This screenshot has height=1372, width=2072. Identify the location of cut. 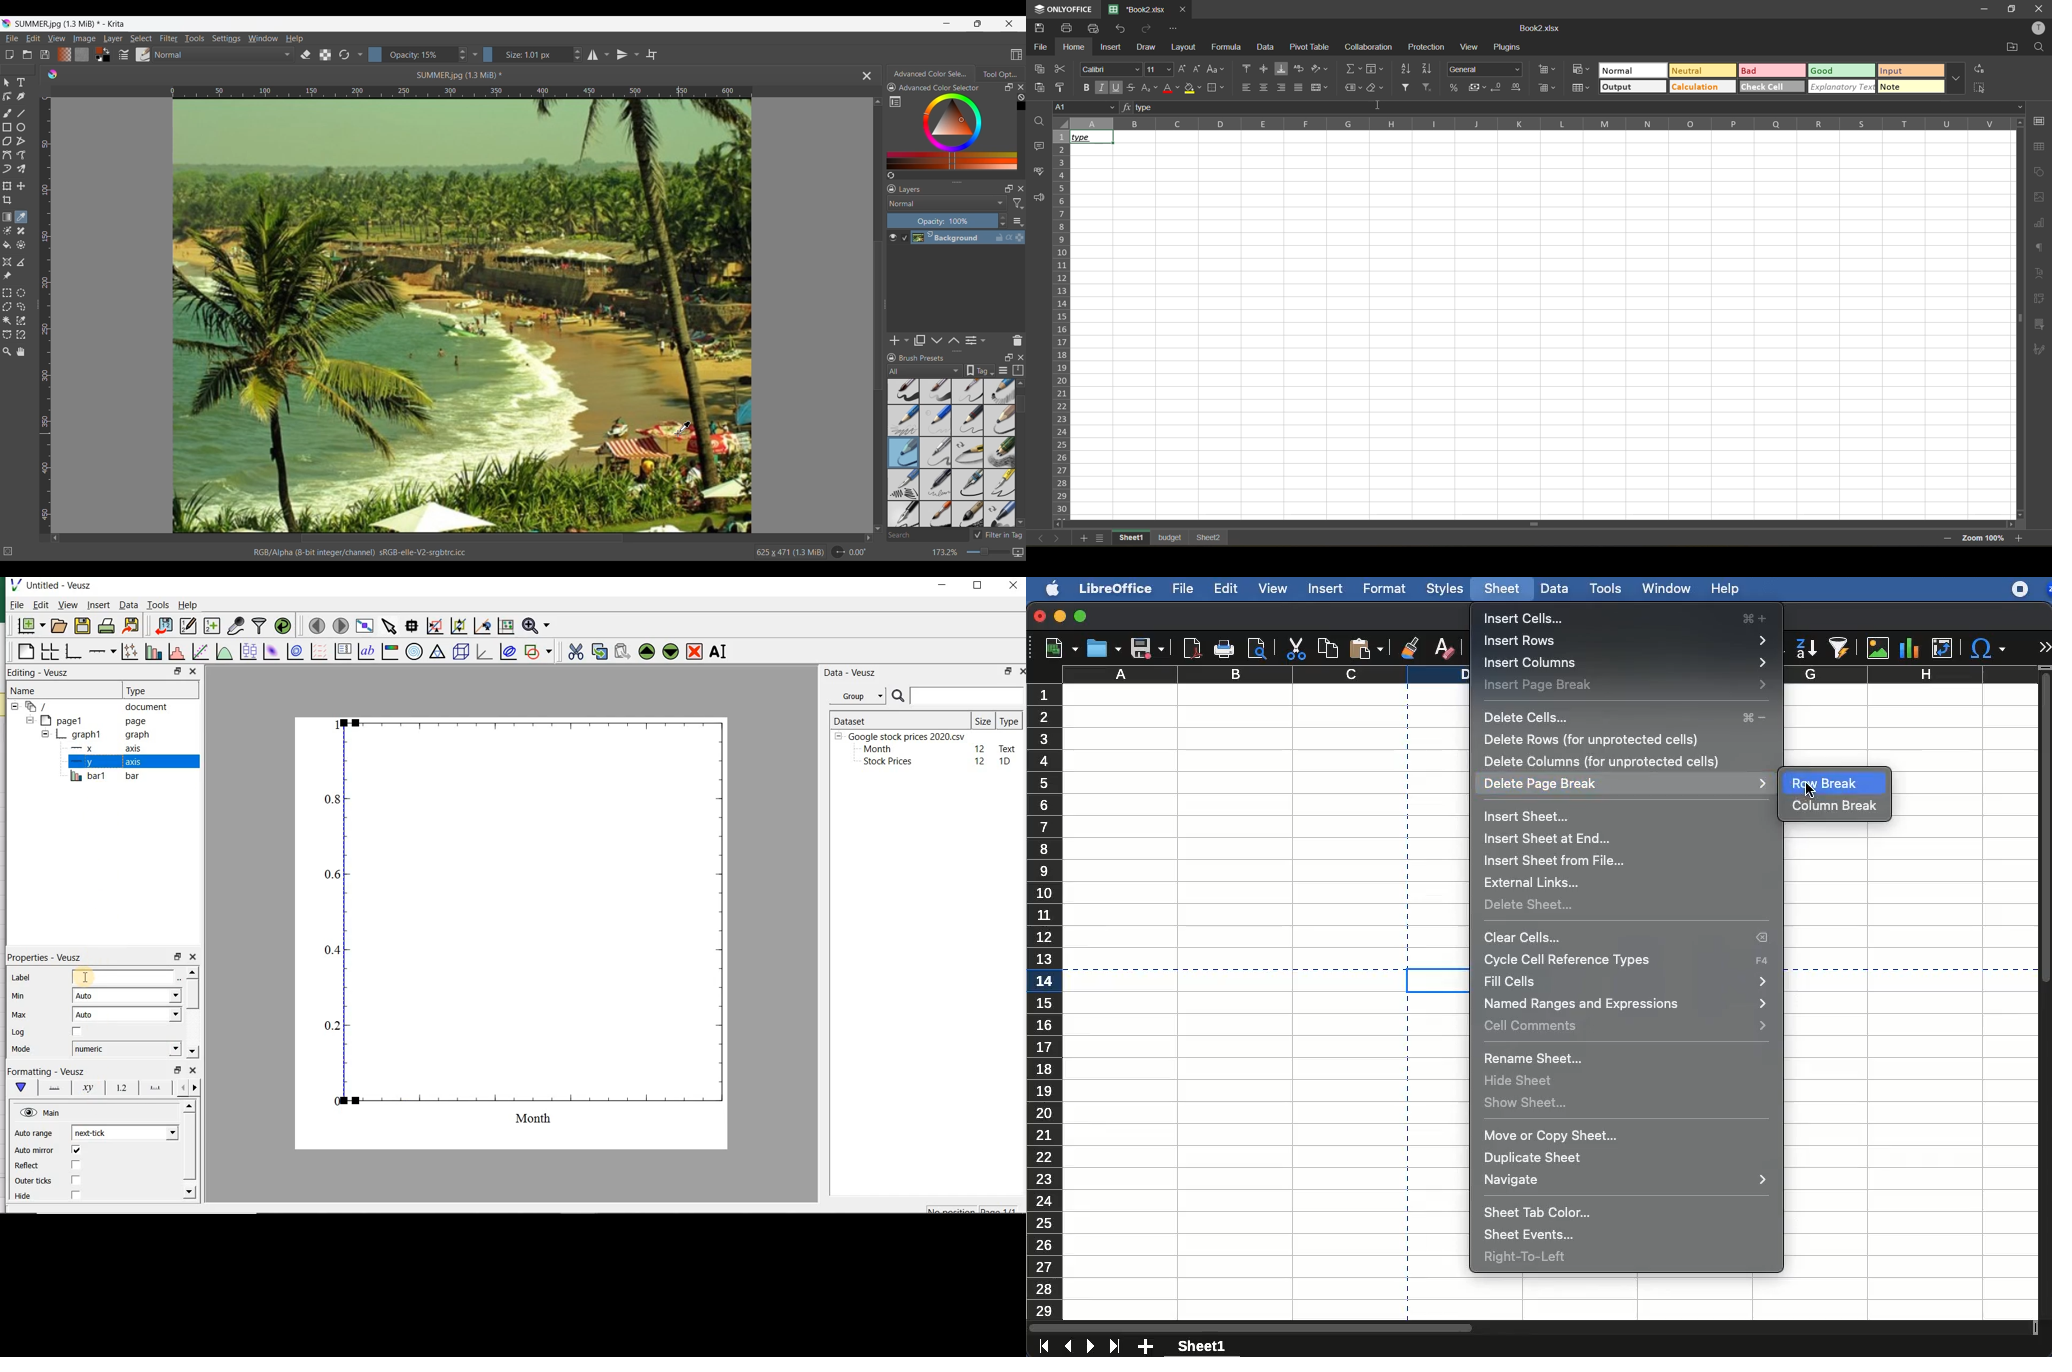
(1295, 650).